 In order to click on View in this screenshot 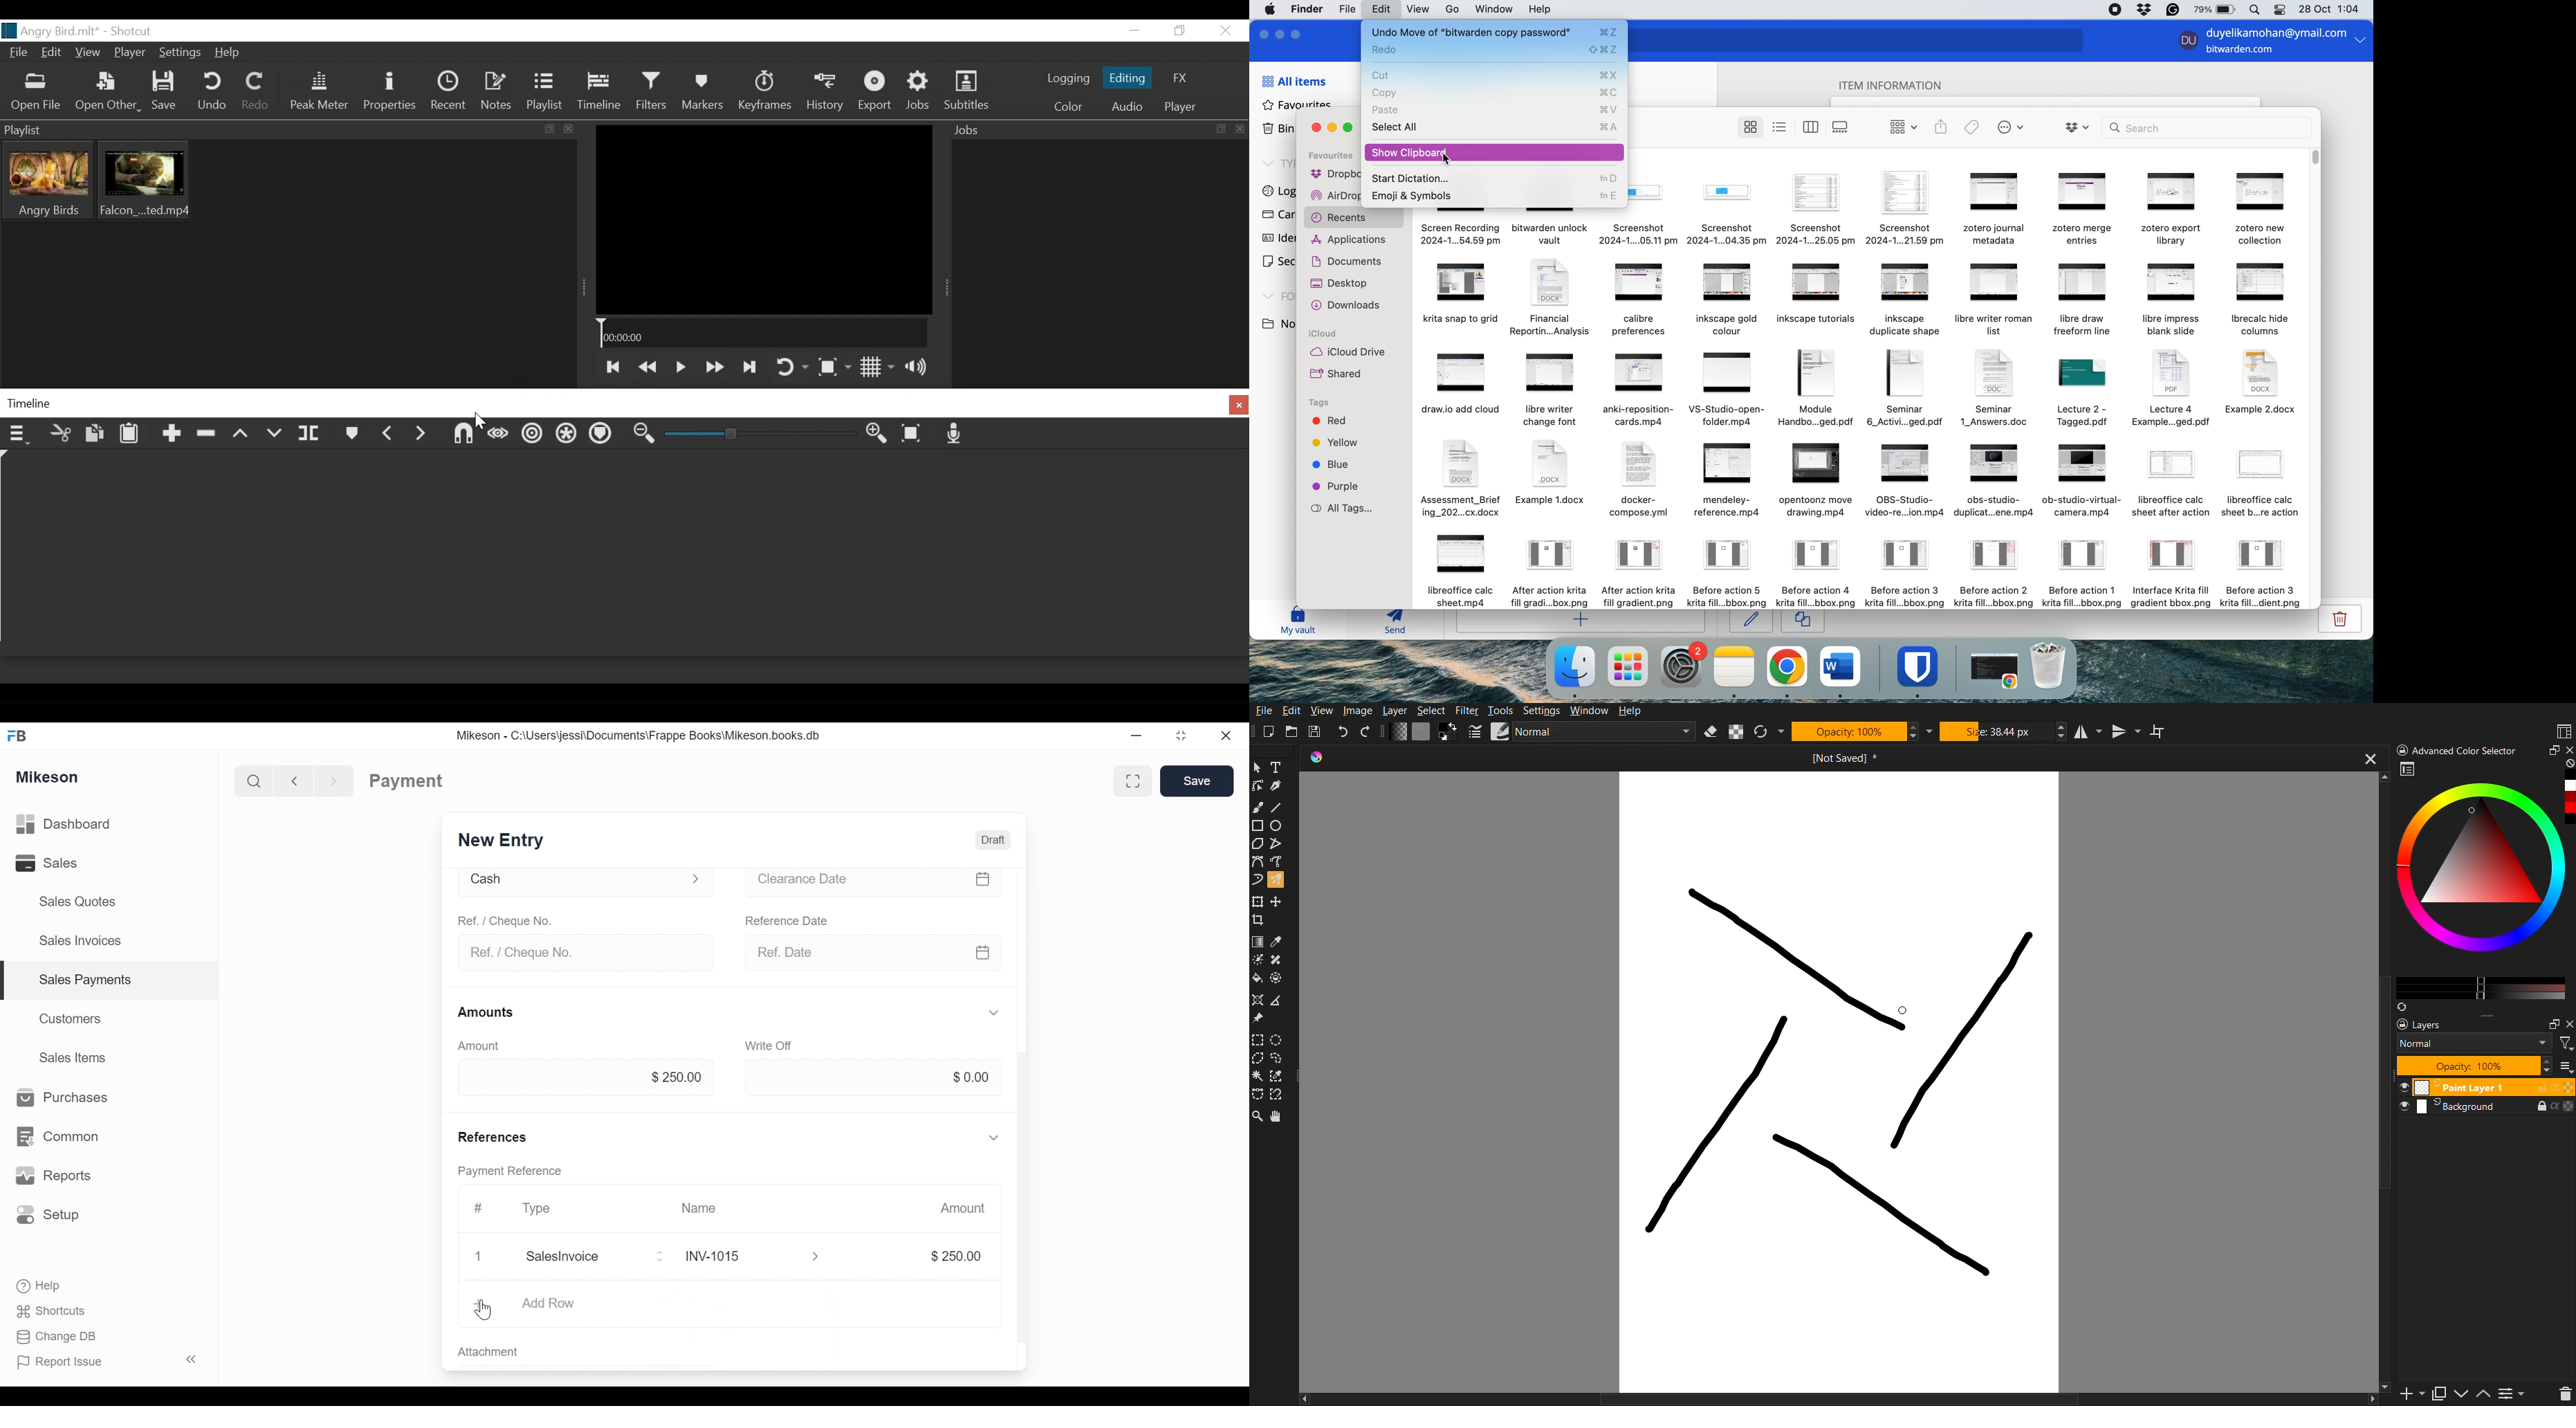, I will do `click(1323, 710)`.